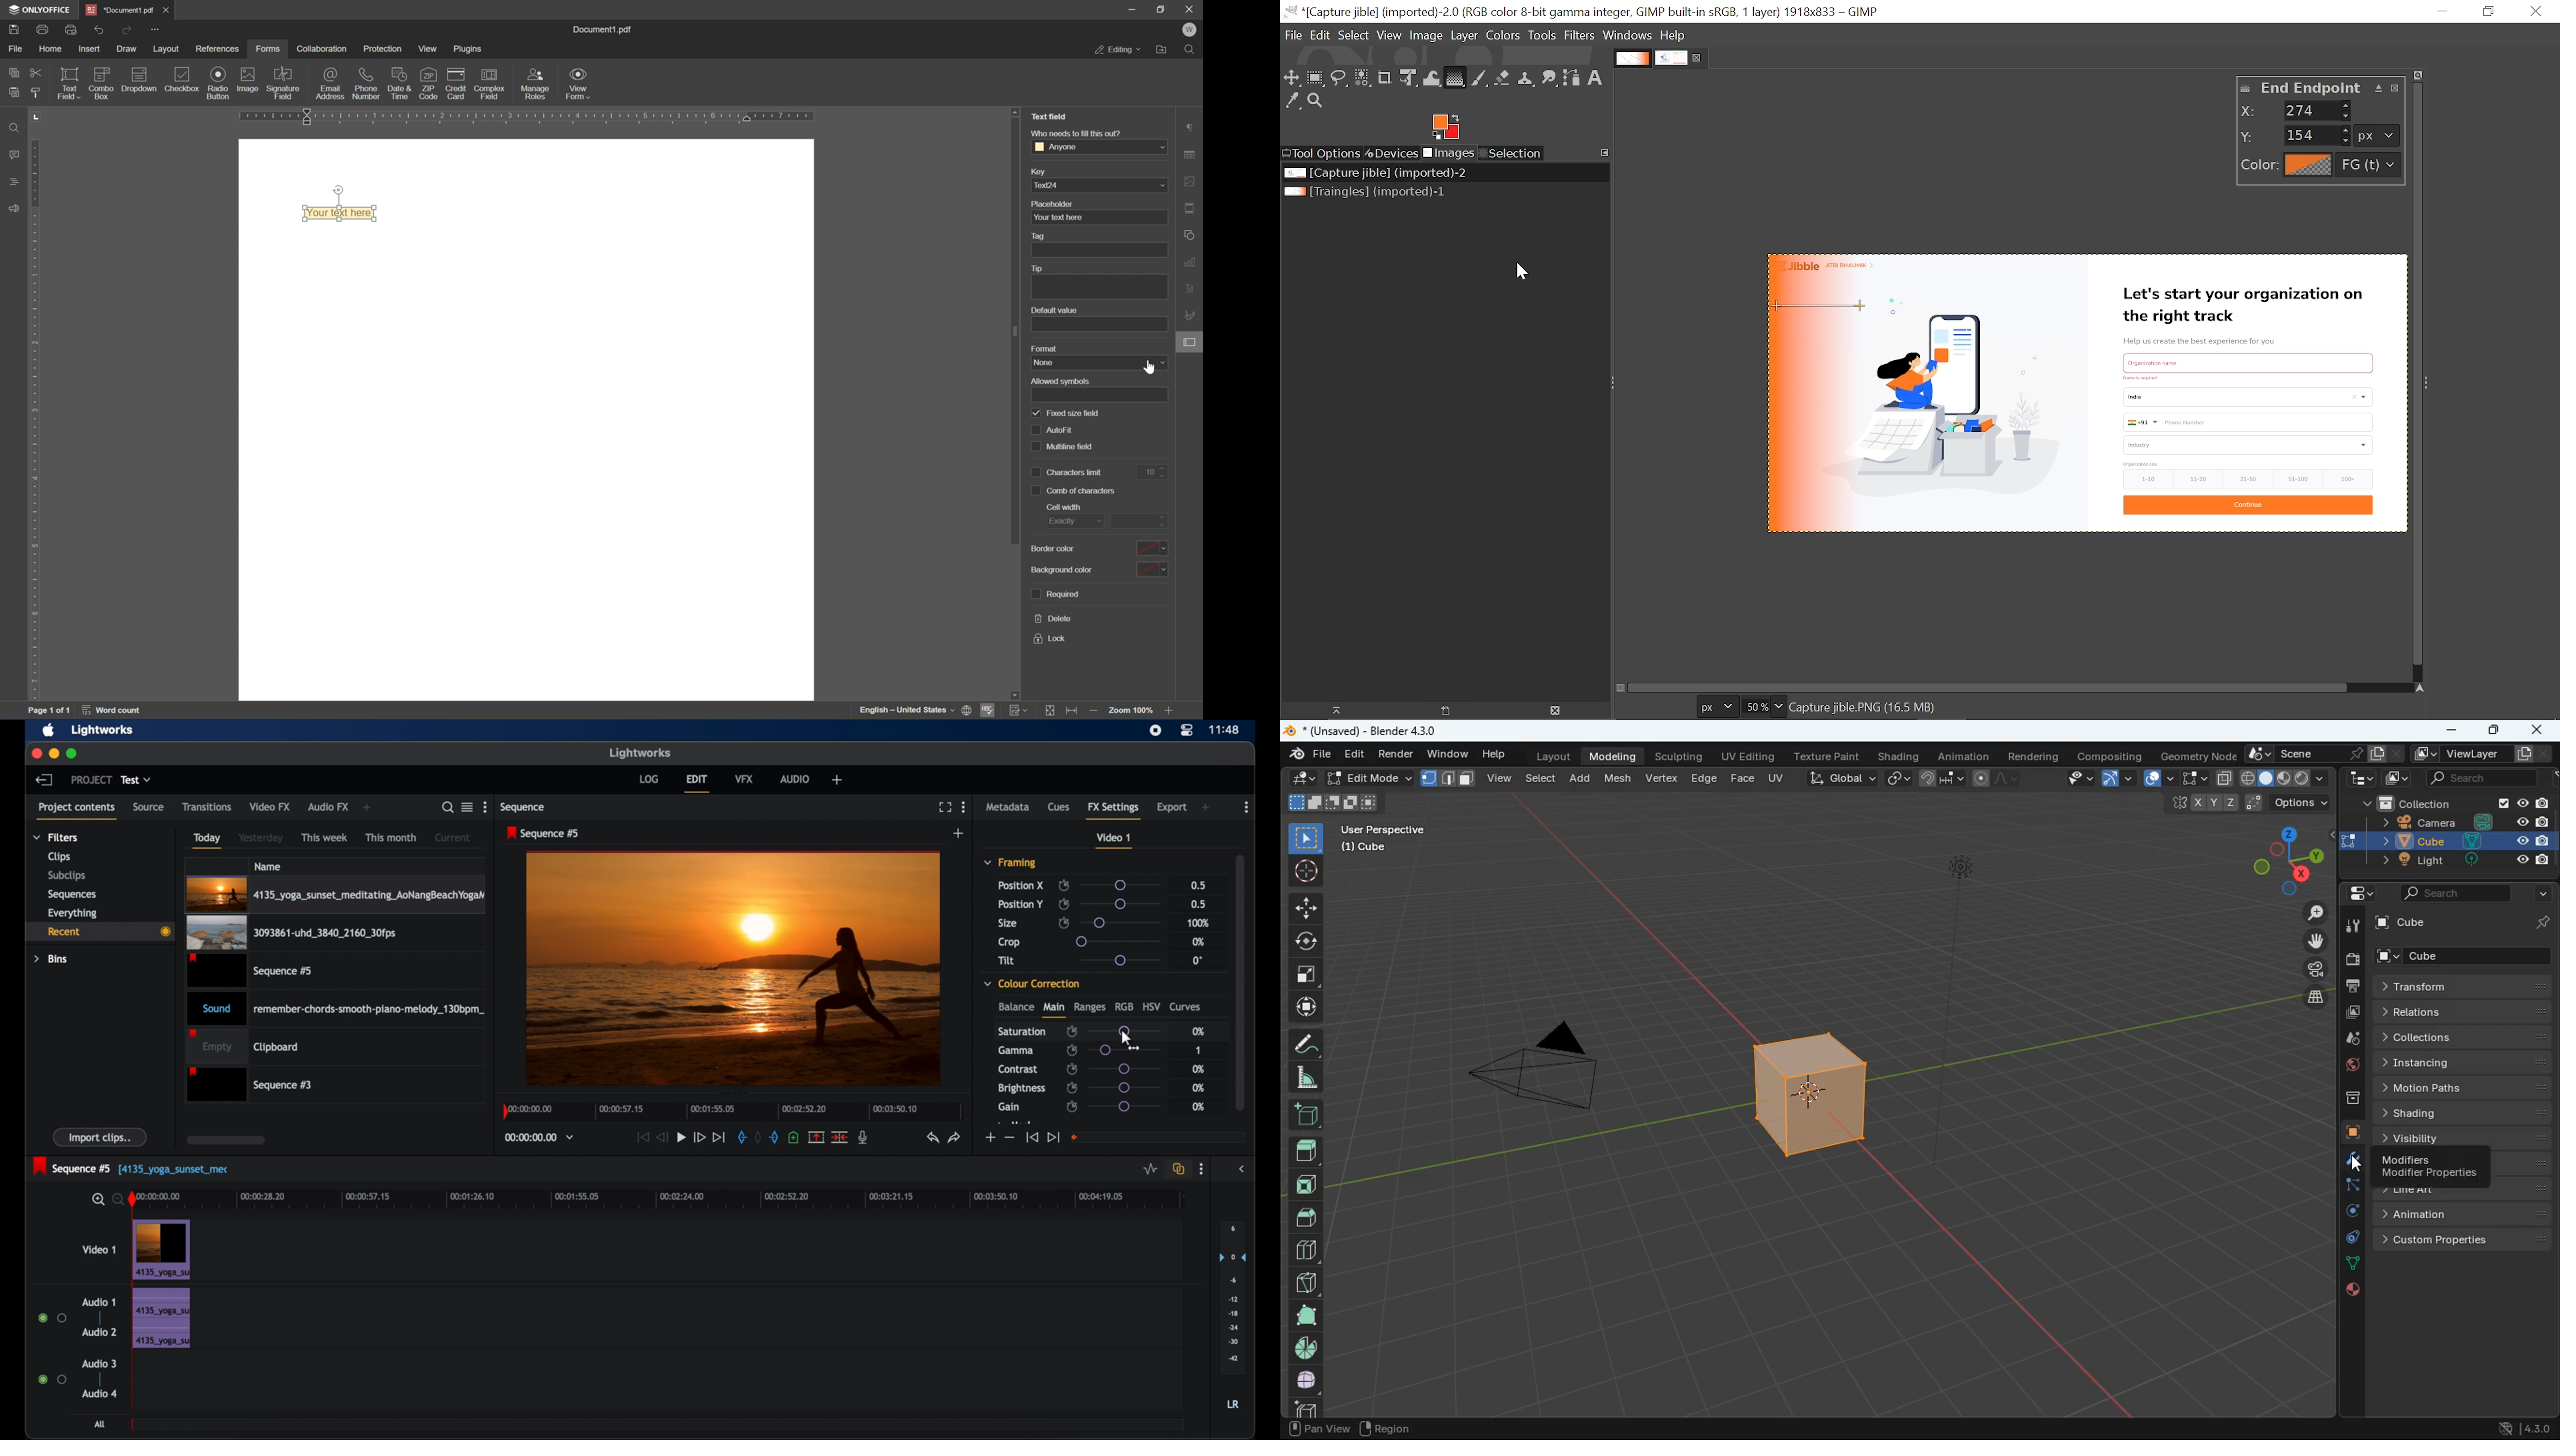 The image size is (2576, 1456). I want to click on timeline, so click(729, 1111).